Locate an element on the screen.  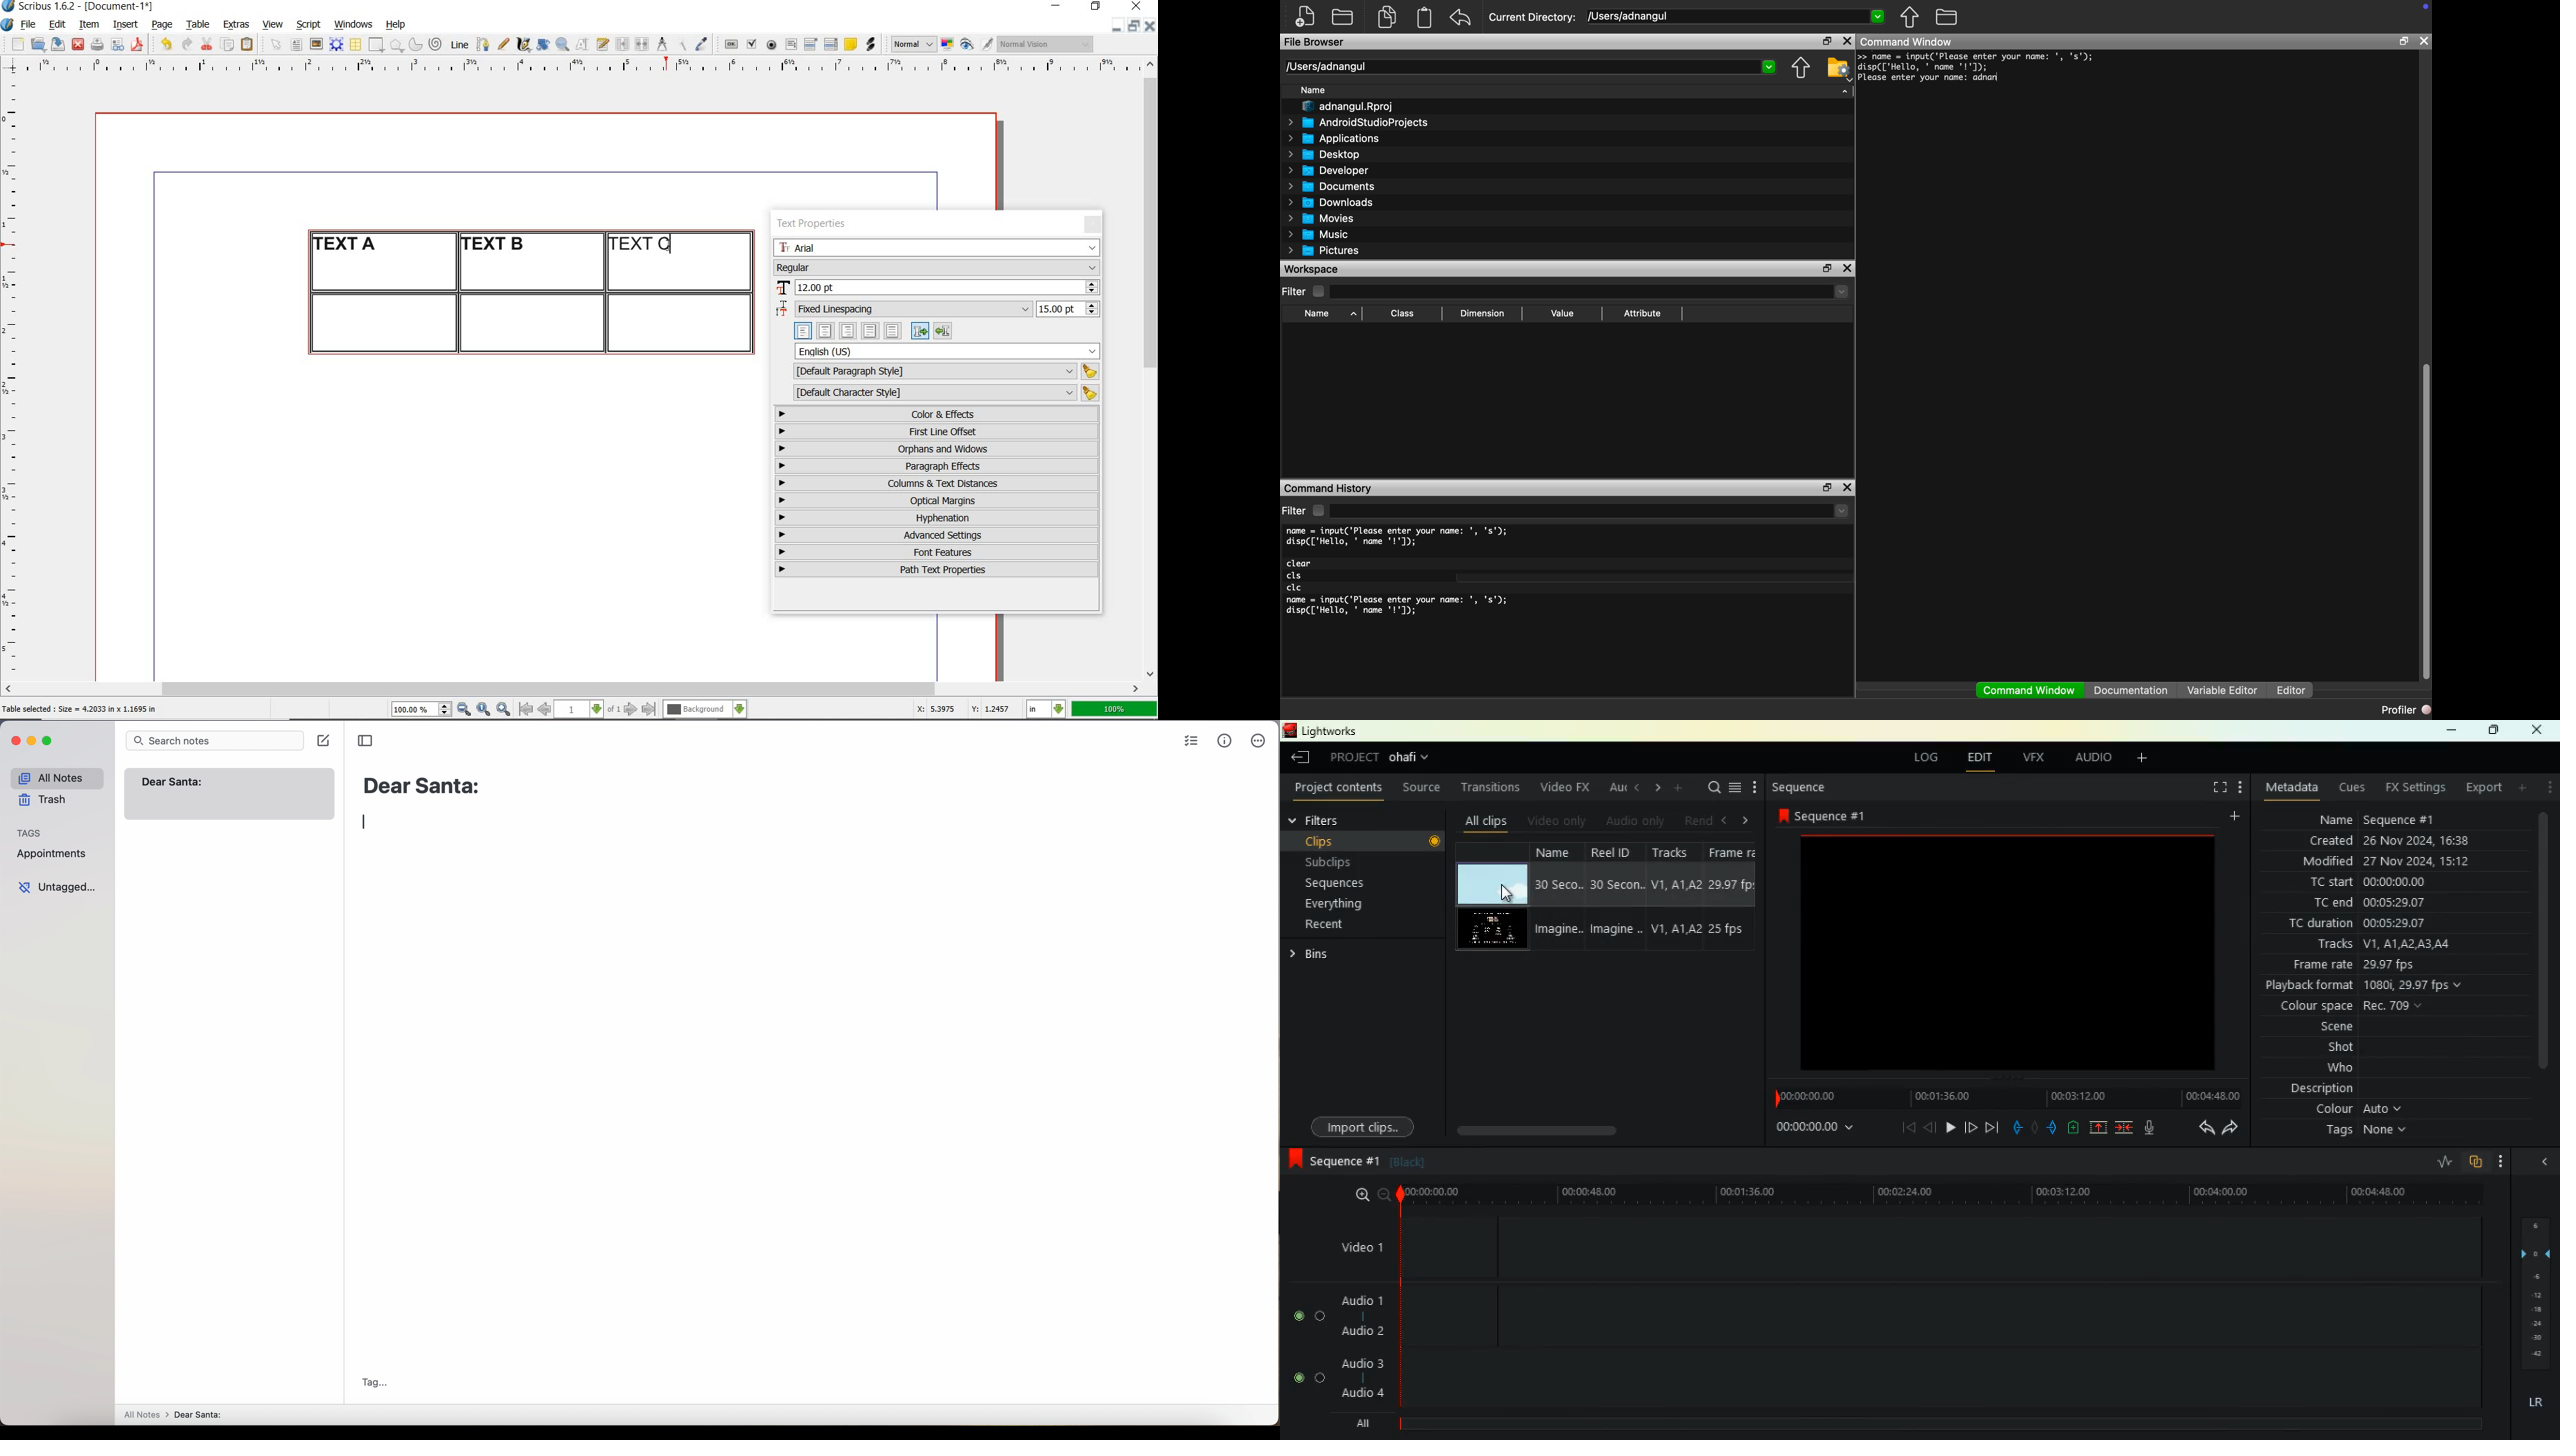
optical margins is located at coordinates (938, 501).